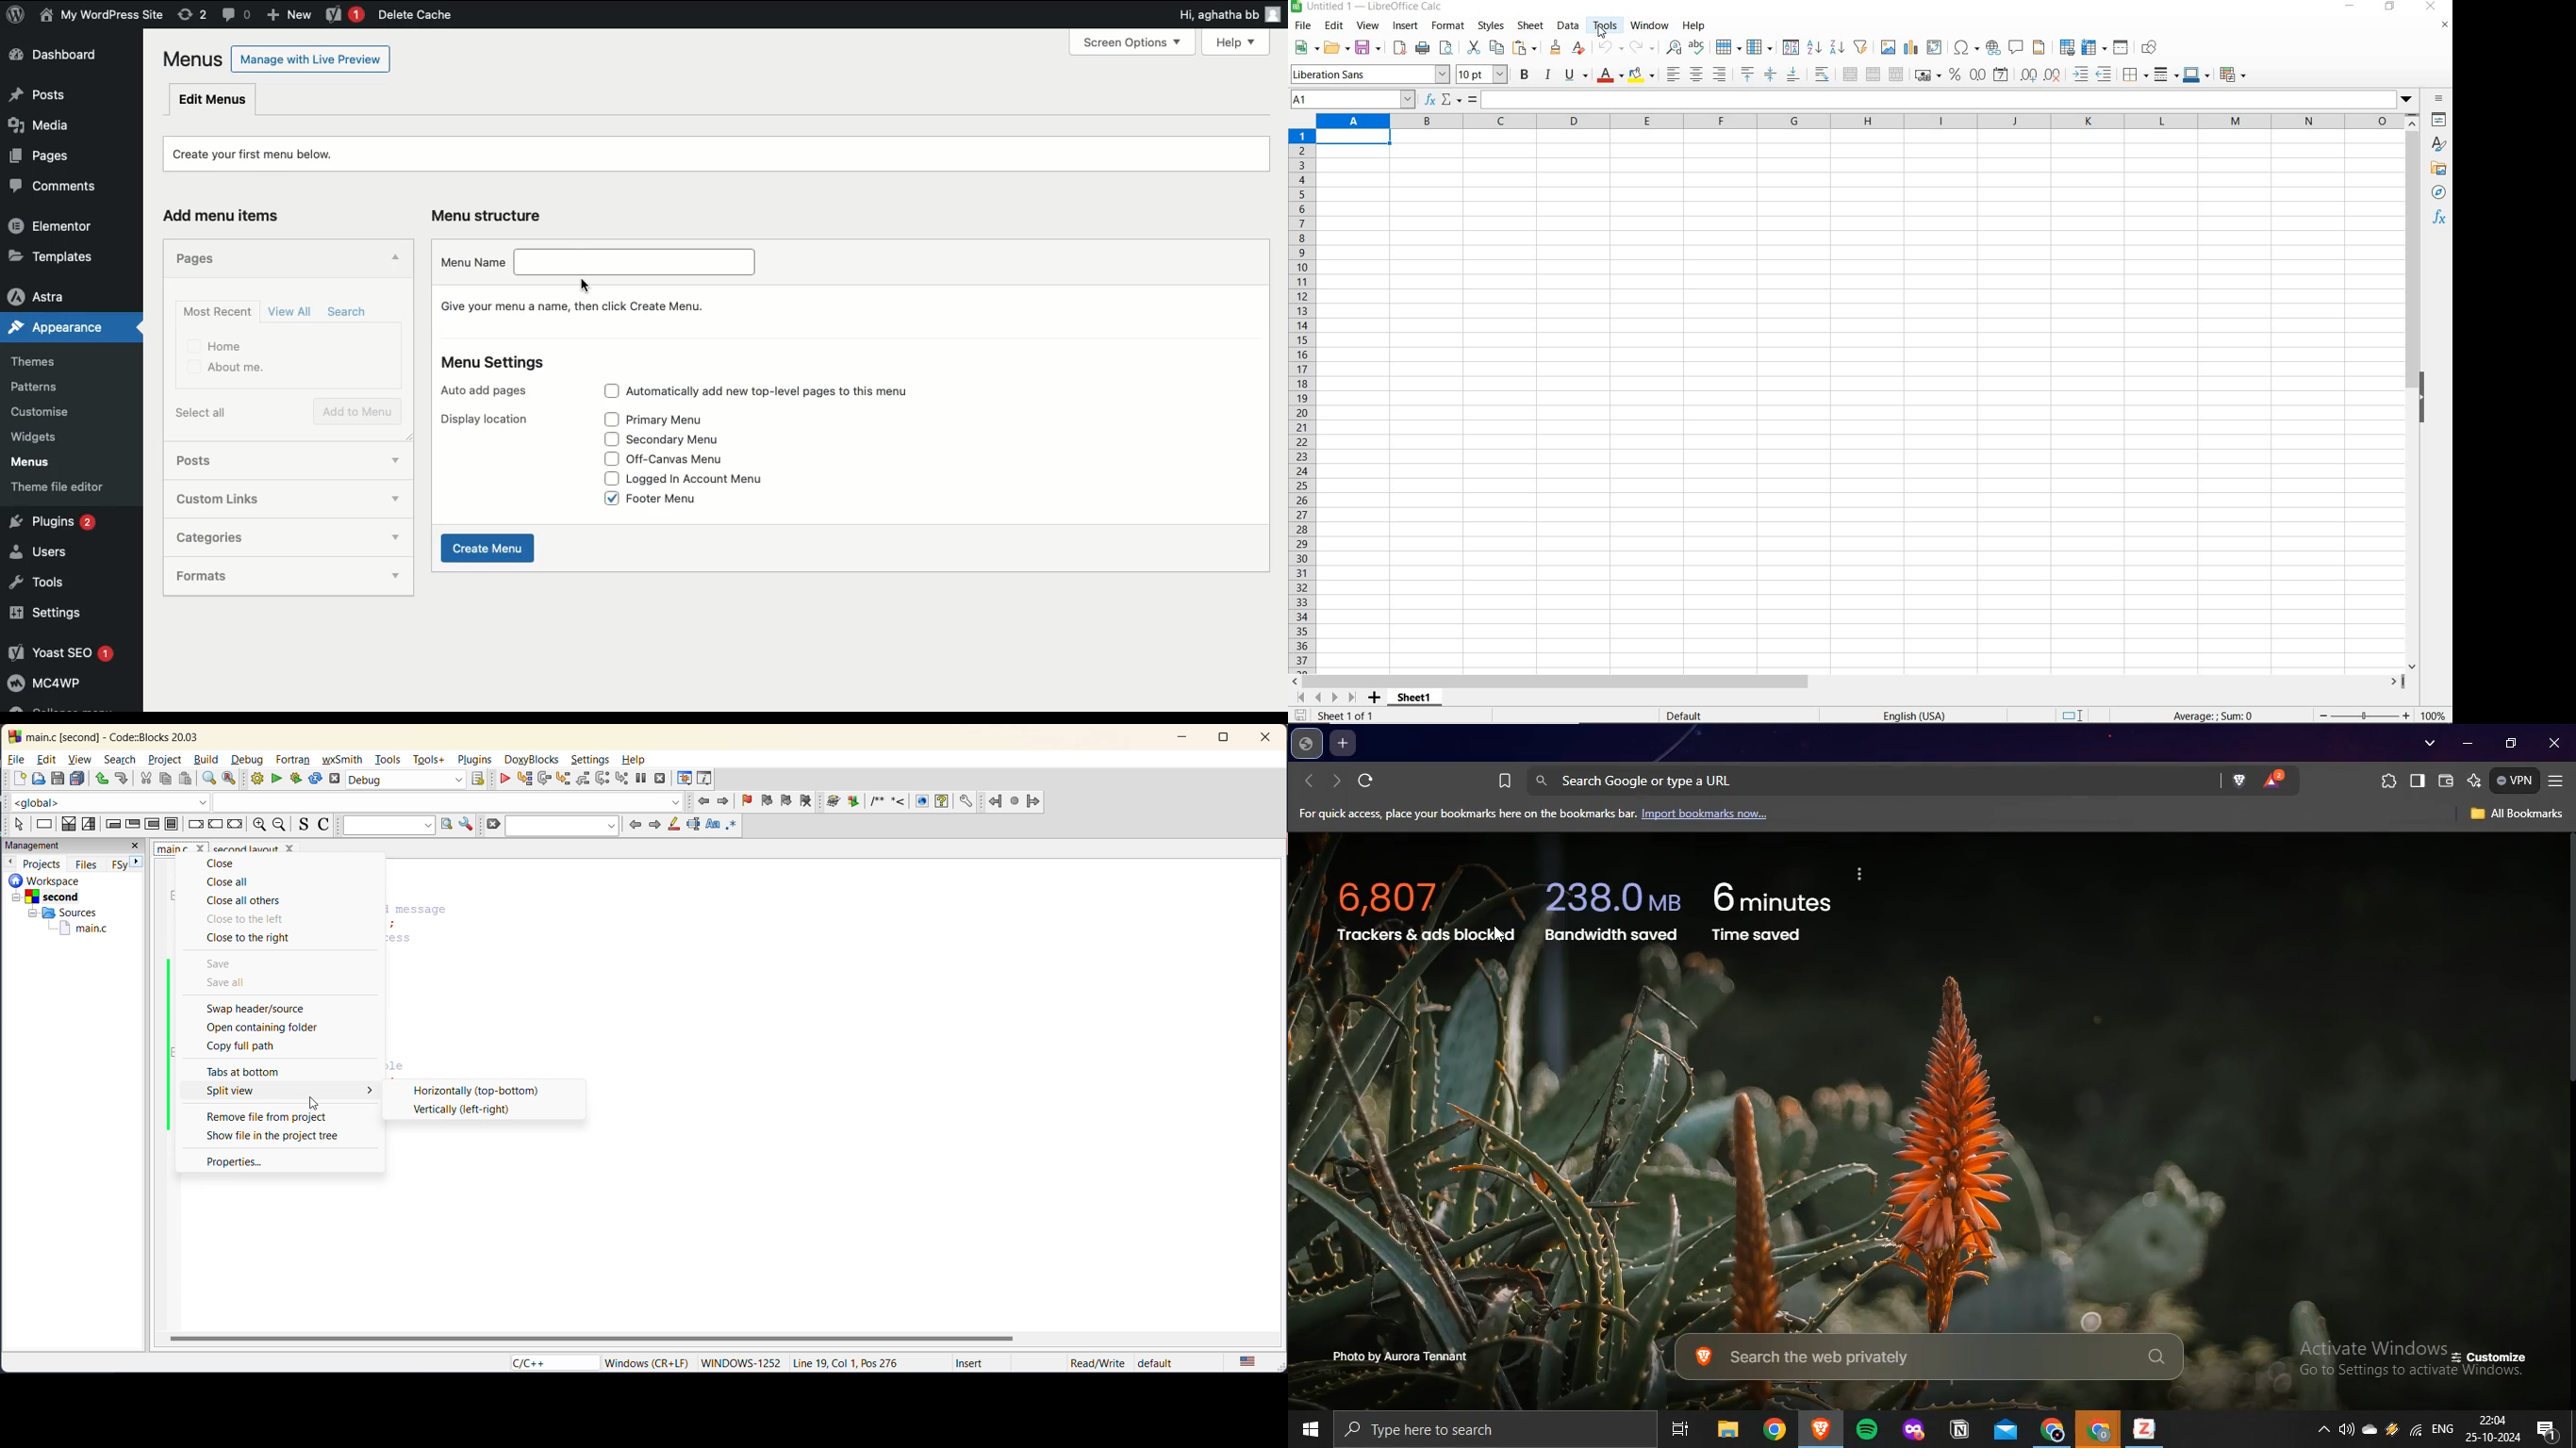  Describe the element at coordinates (767, 802) in the screenshot. I see `previous bookmark` at that location.